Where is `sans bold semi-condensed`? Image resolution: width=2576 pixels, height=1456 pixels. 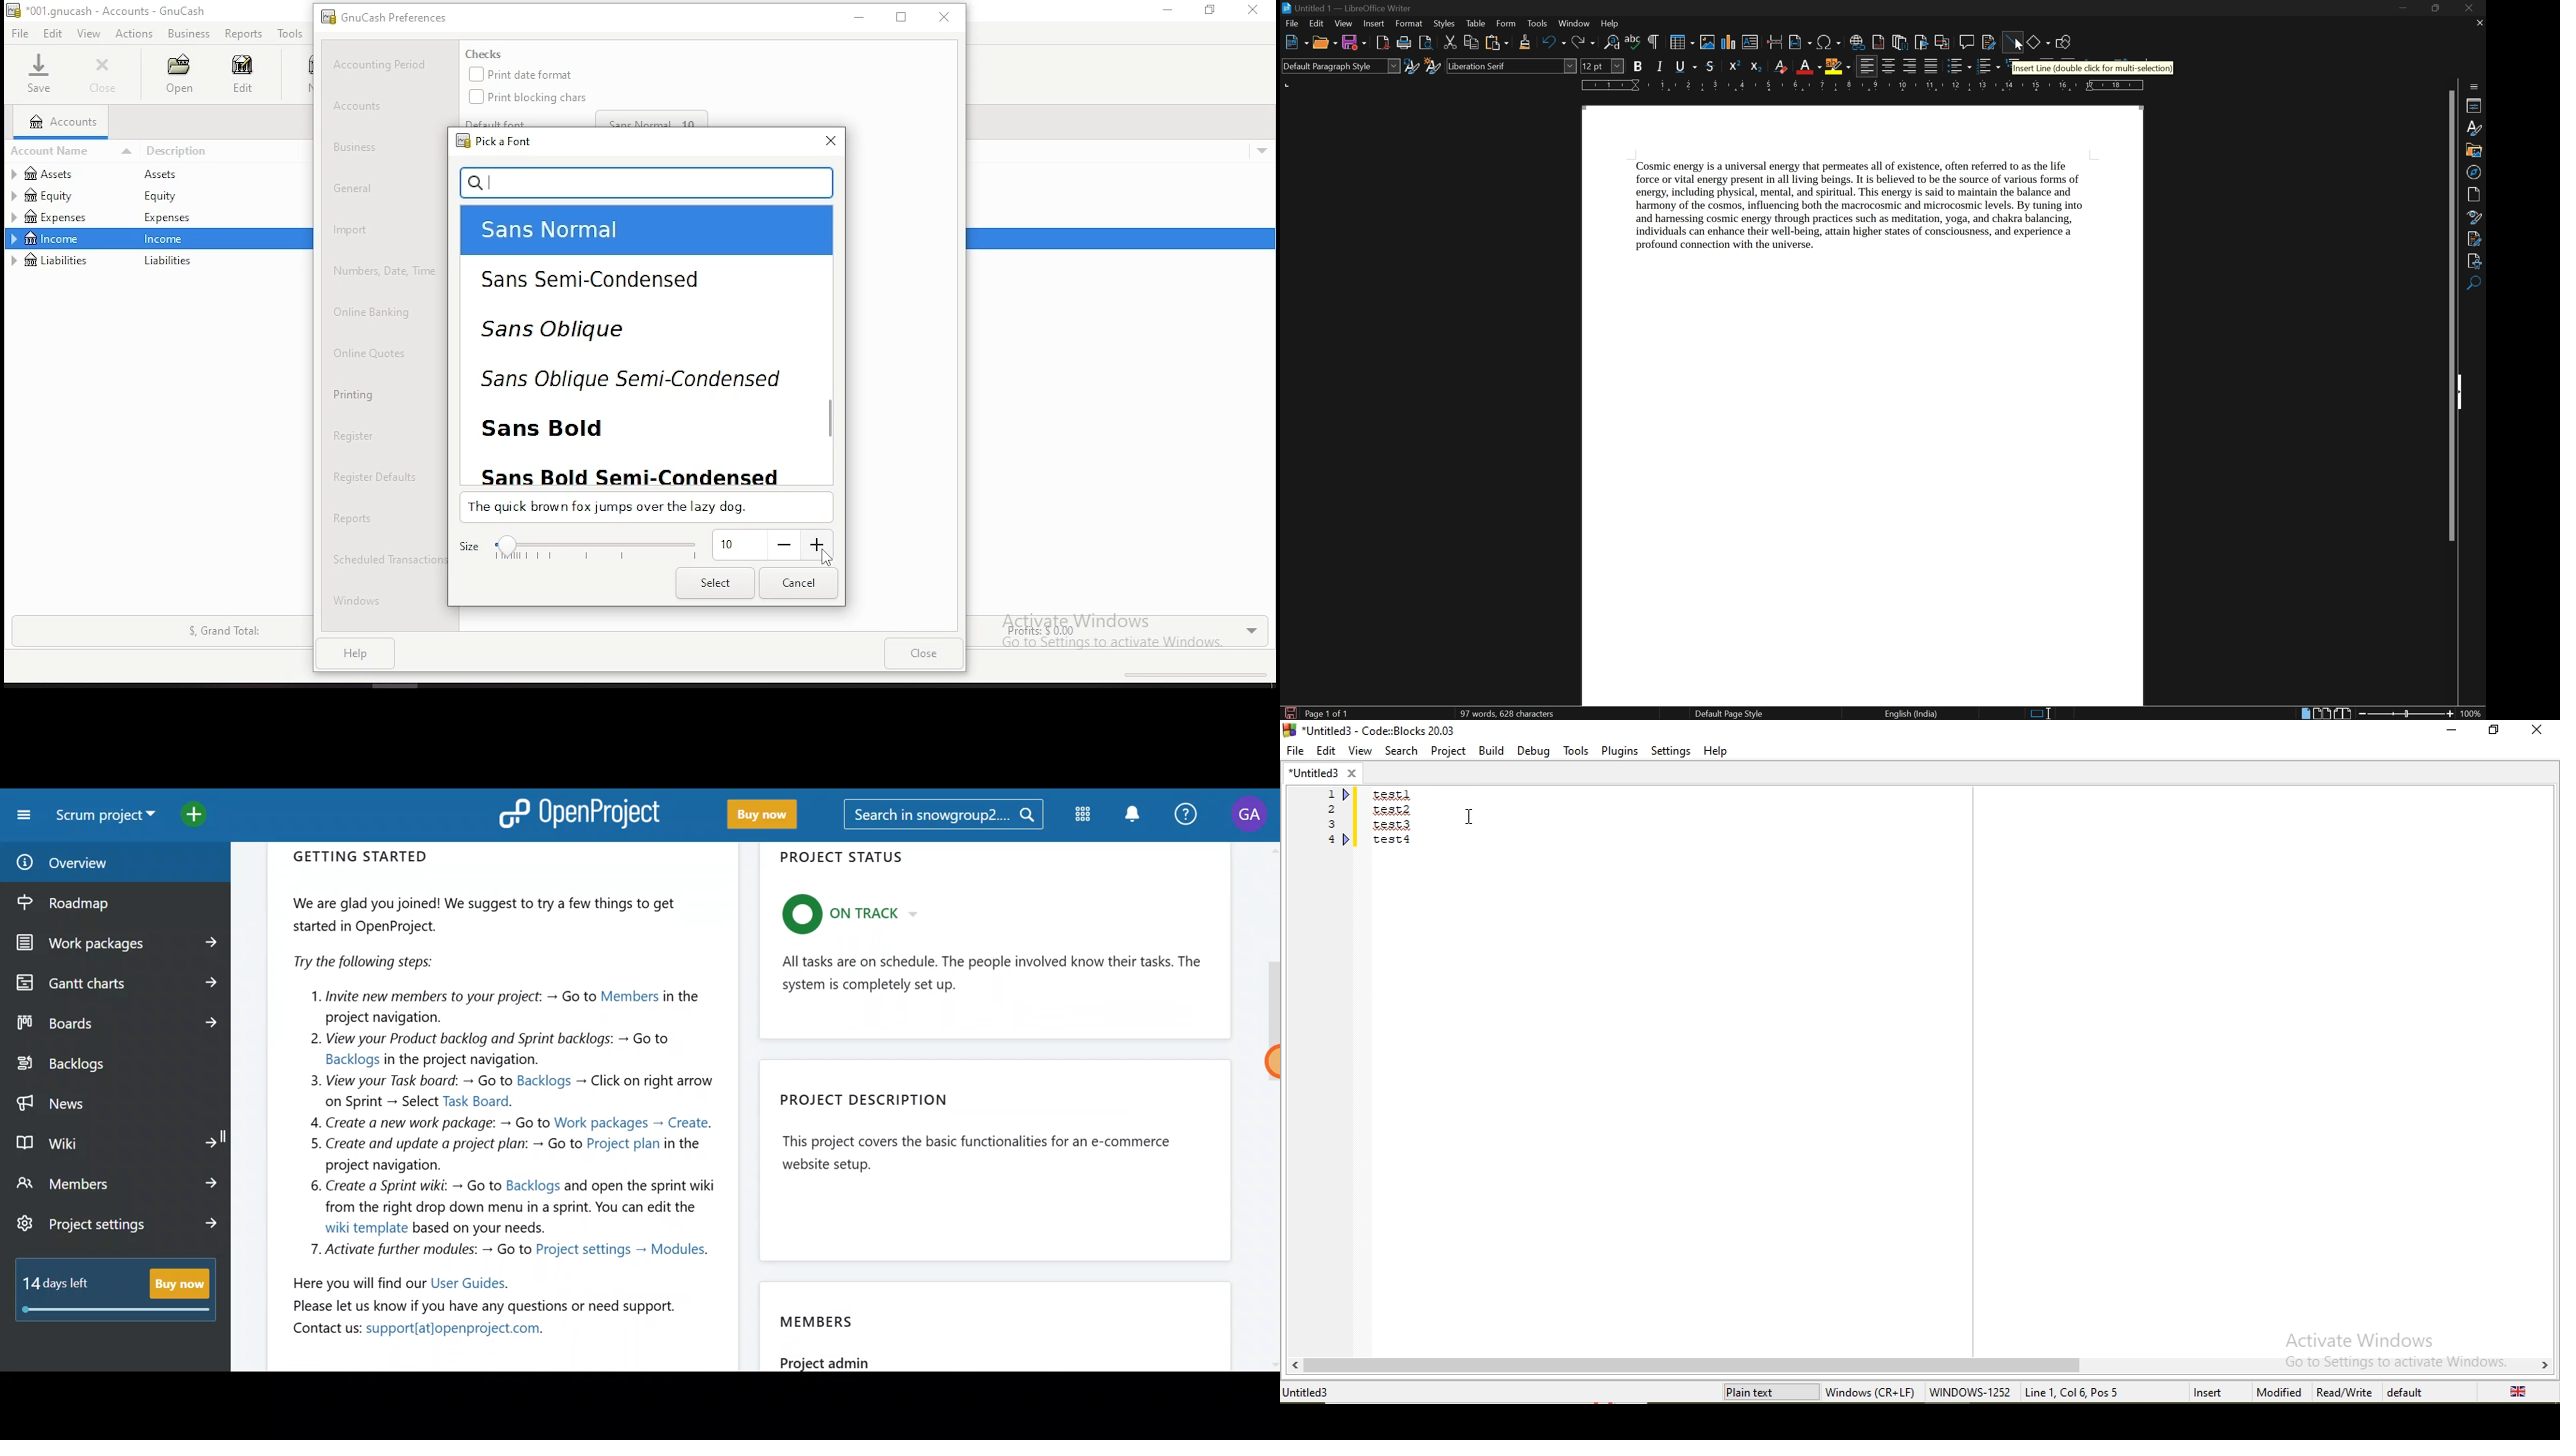 sans bold semi-condensed is located at coordinates (637, 472).